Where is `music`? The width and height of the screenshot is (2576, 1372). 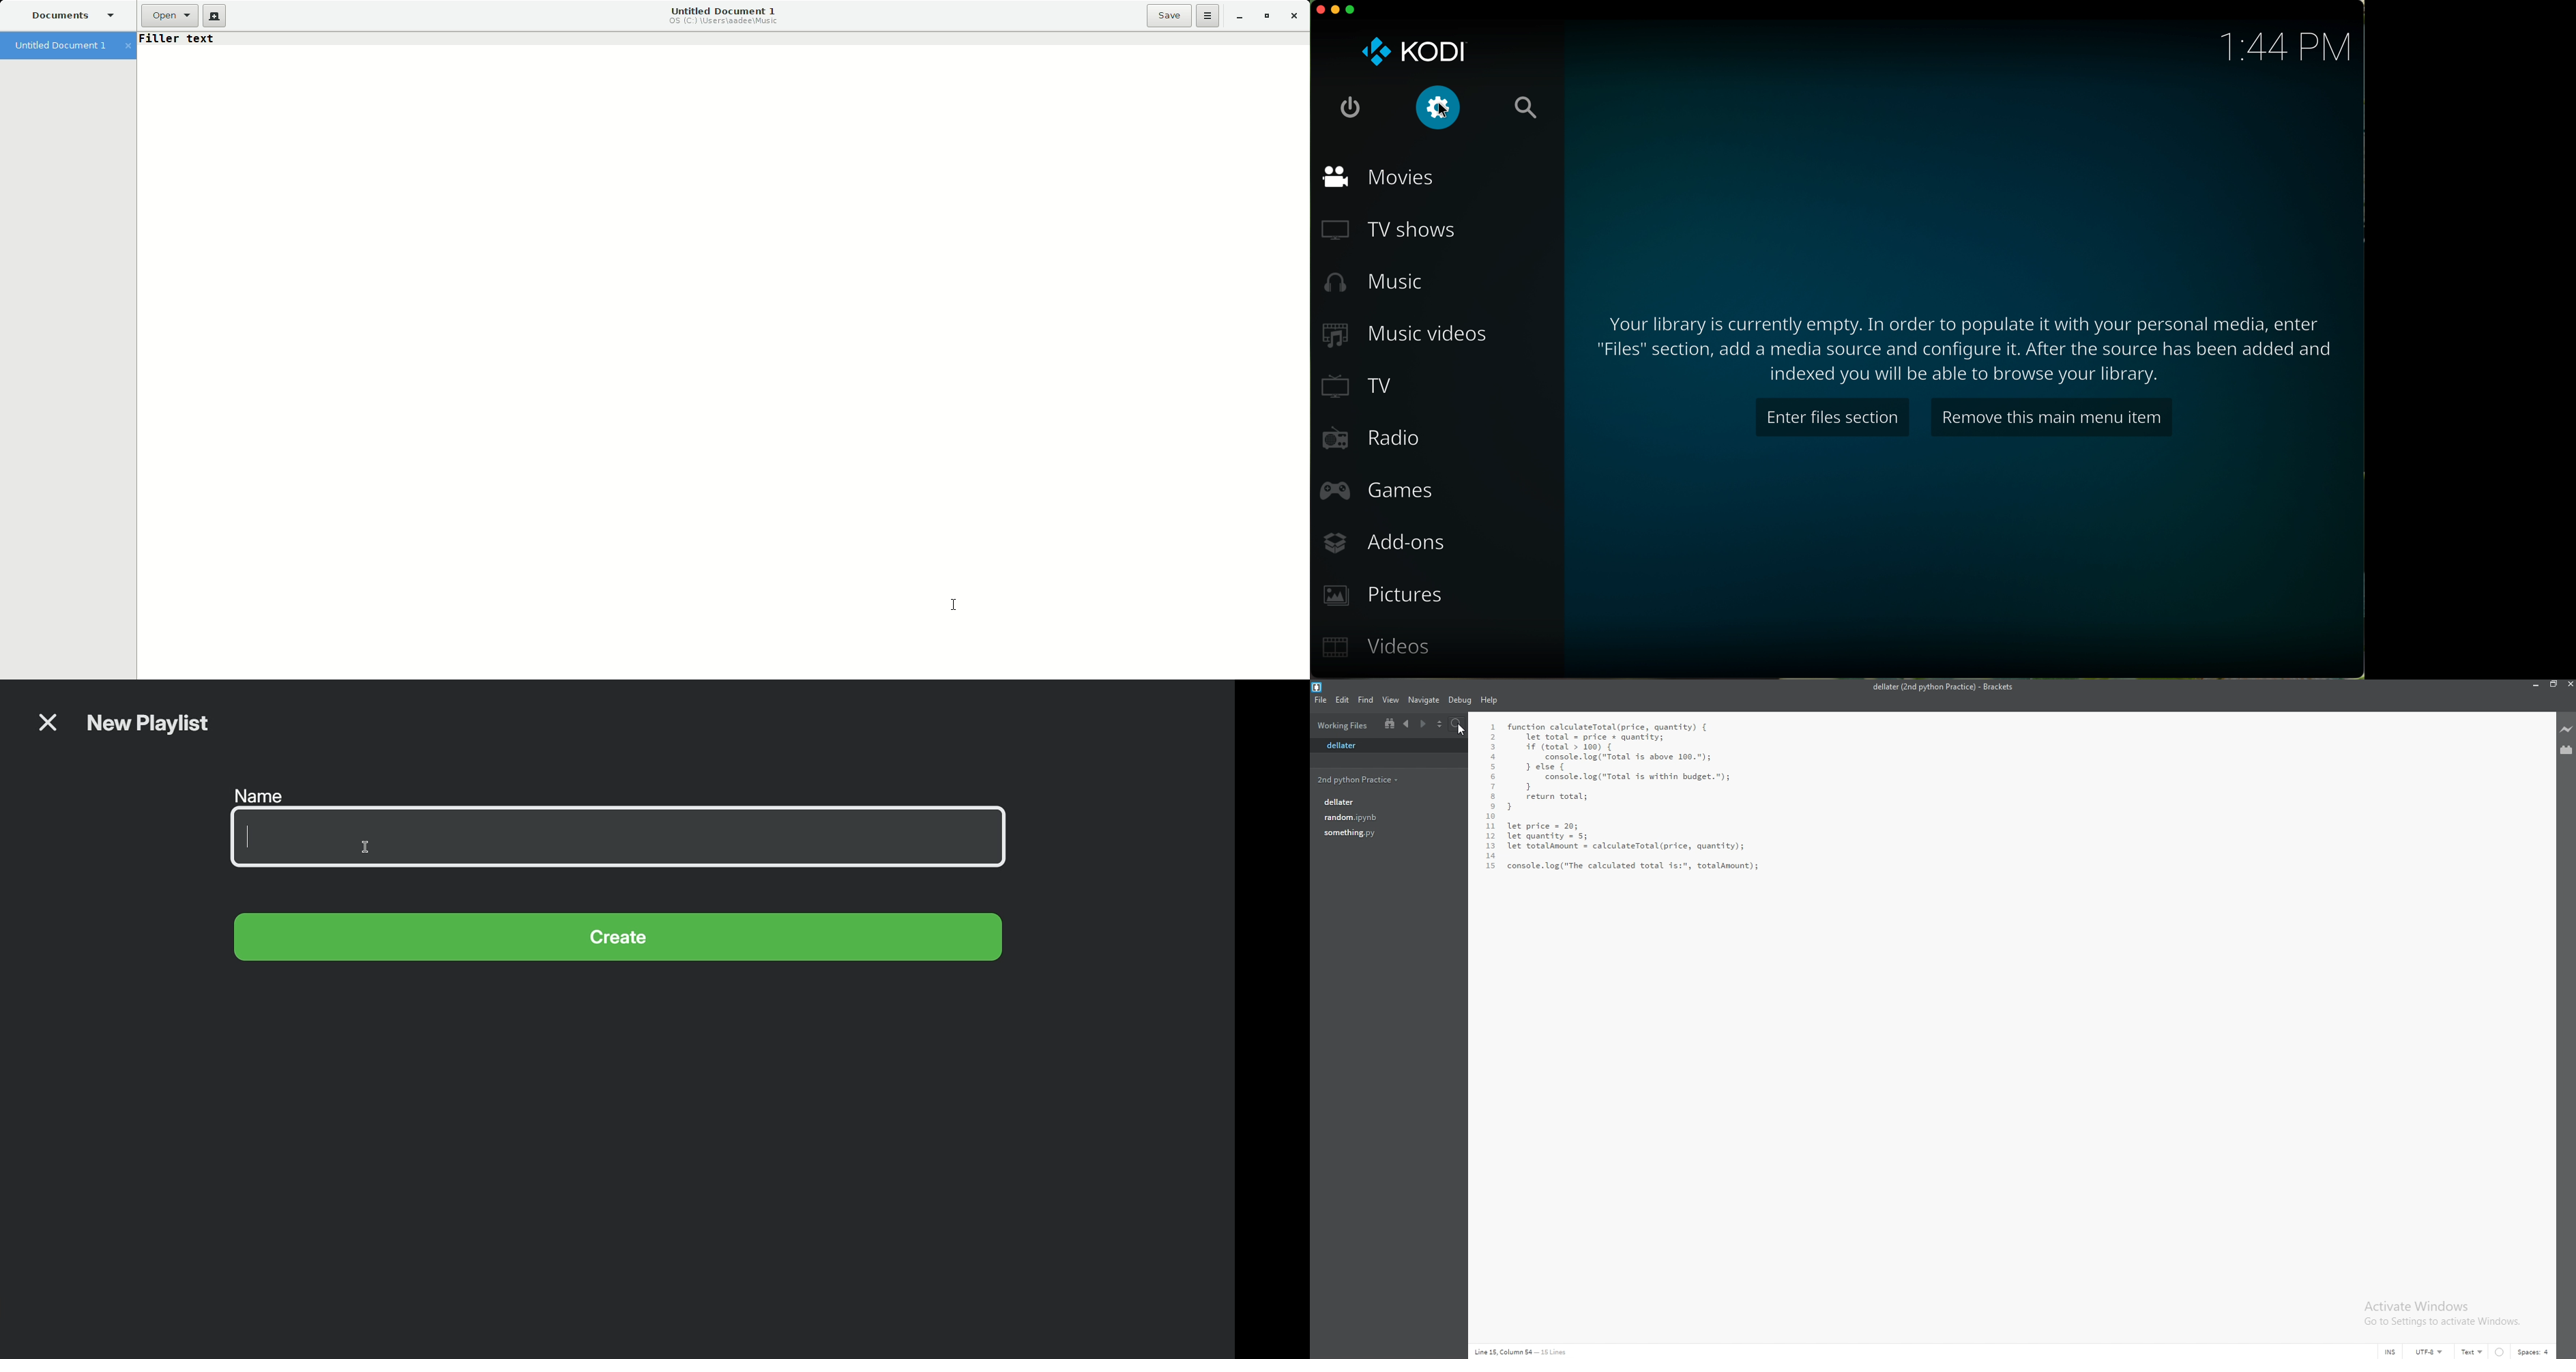 music is located at coordinates (1372, 282).